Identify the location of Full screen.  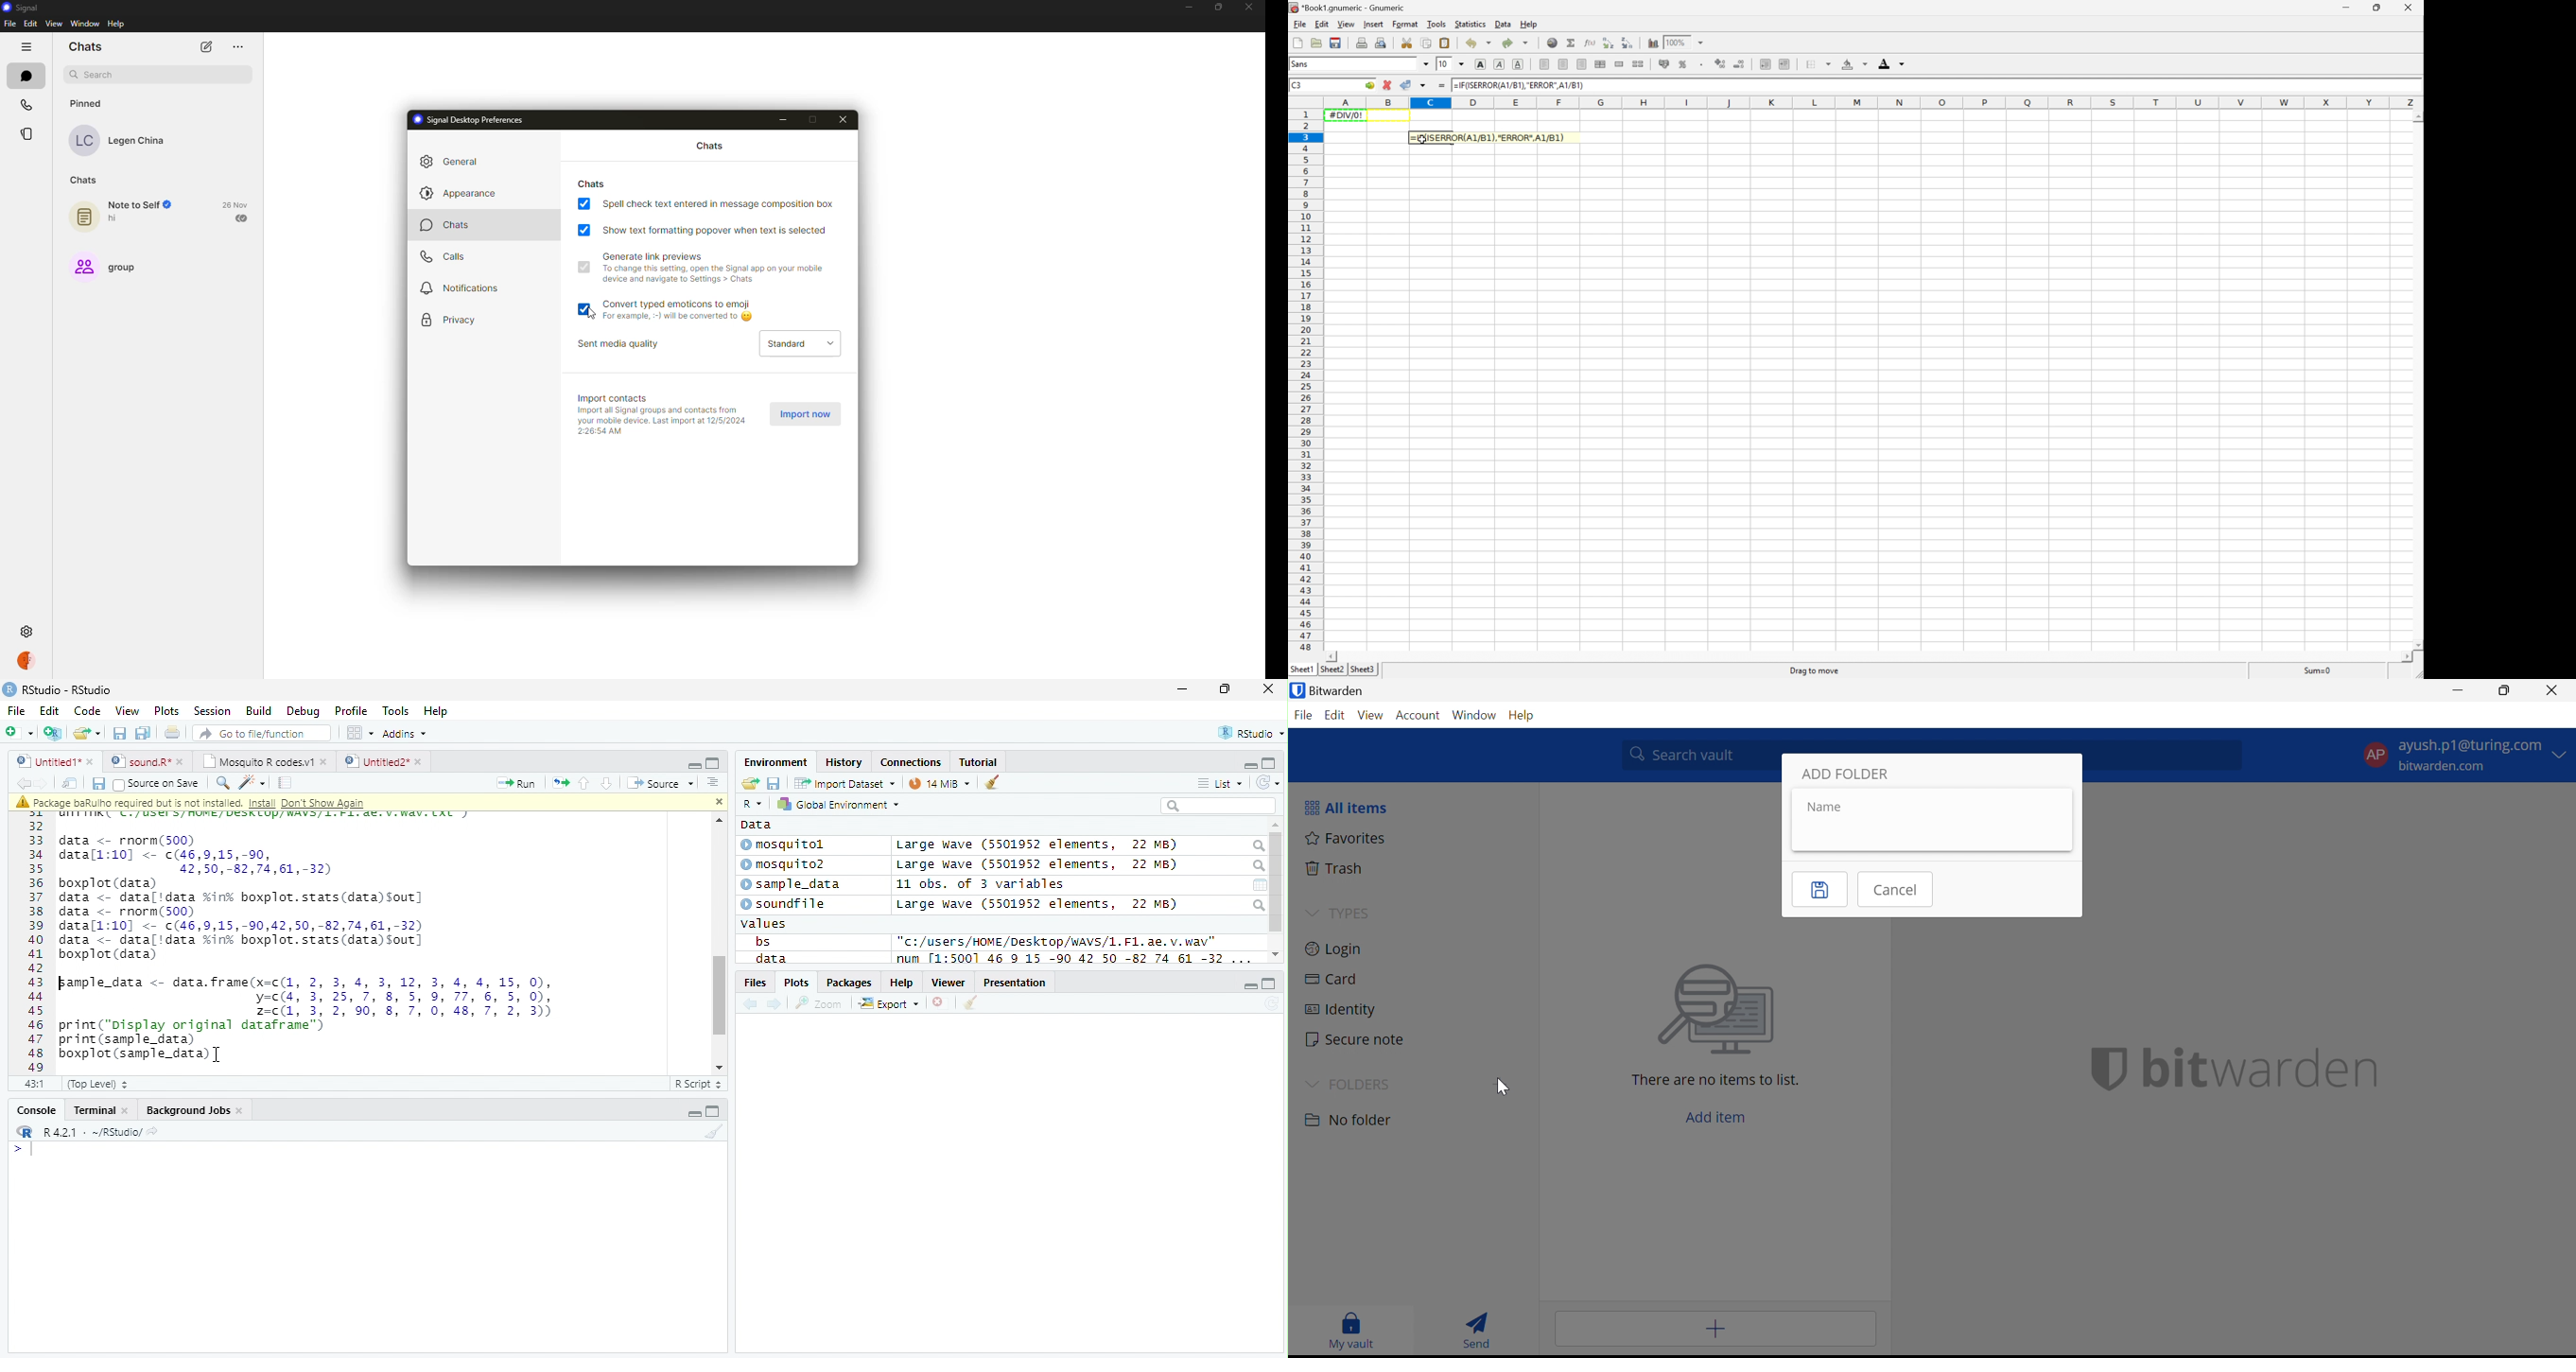
(712, 763).